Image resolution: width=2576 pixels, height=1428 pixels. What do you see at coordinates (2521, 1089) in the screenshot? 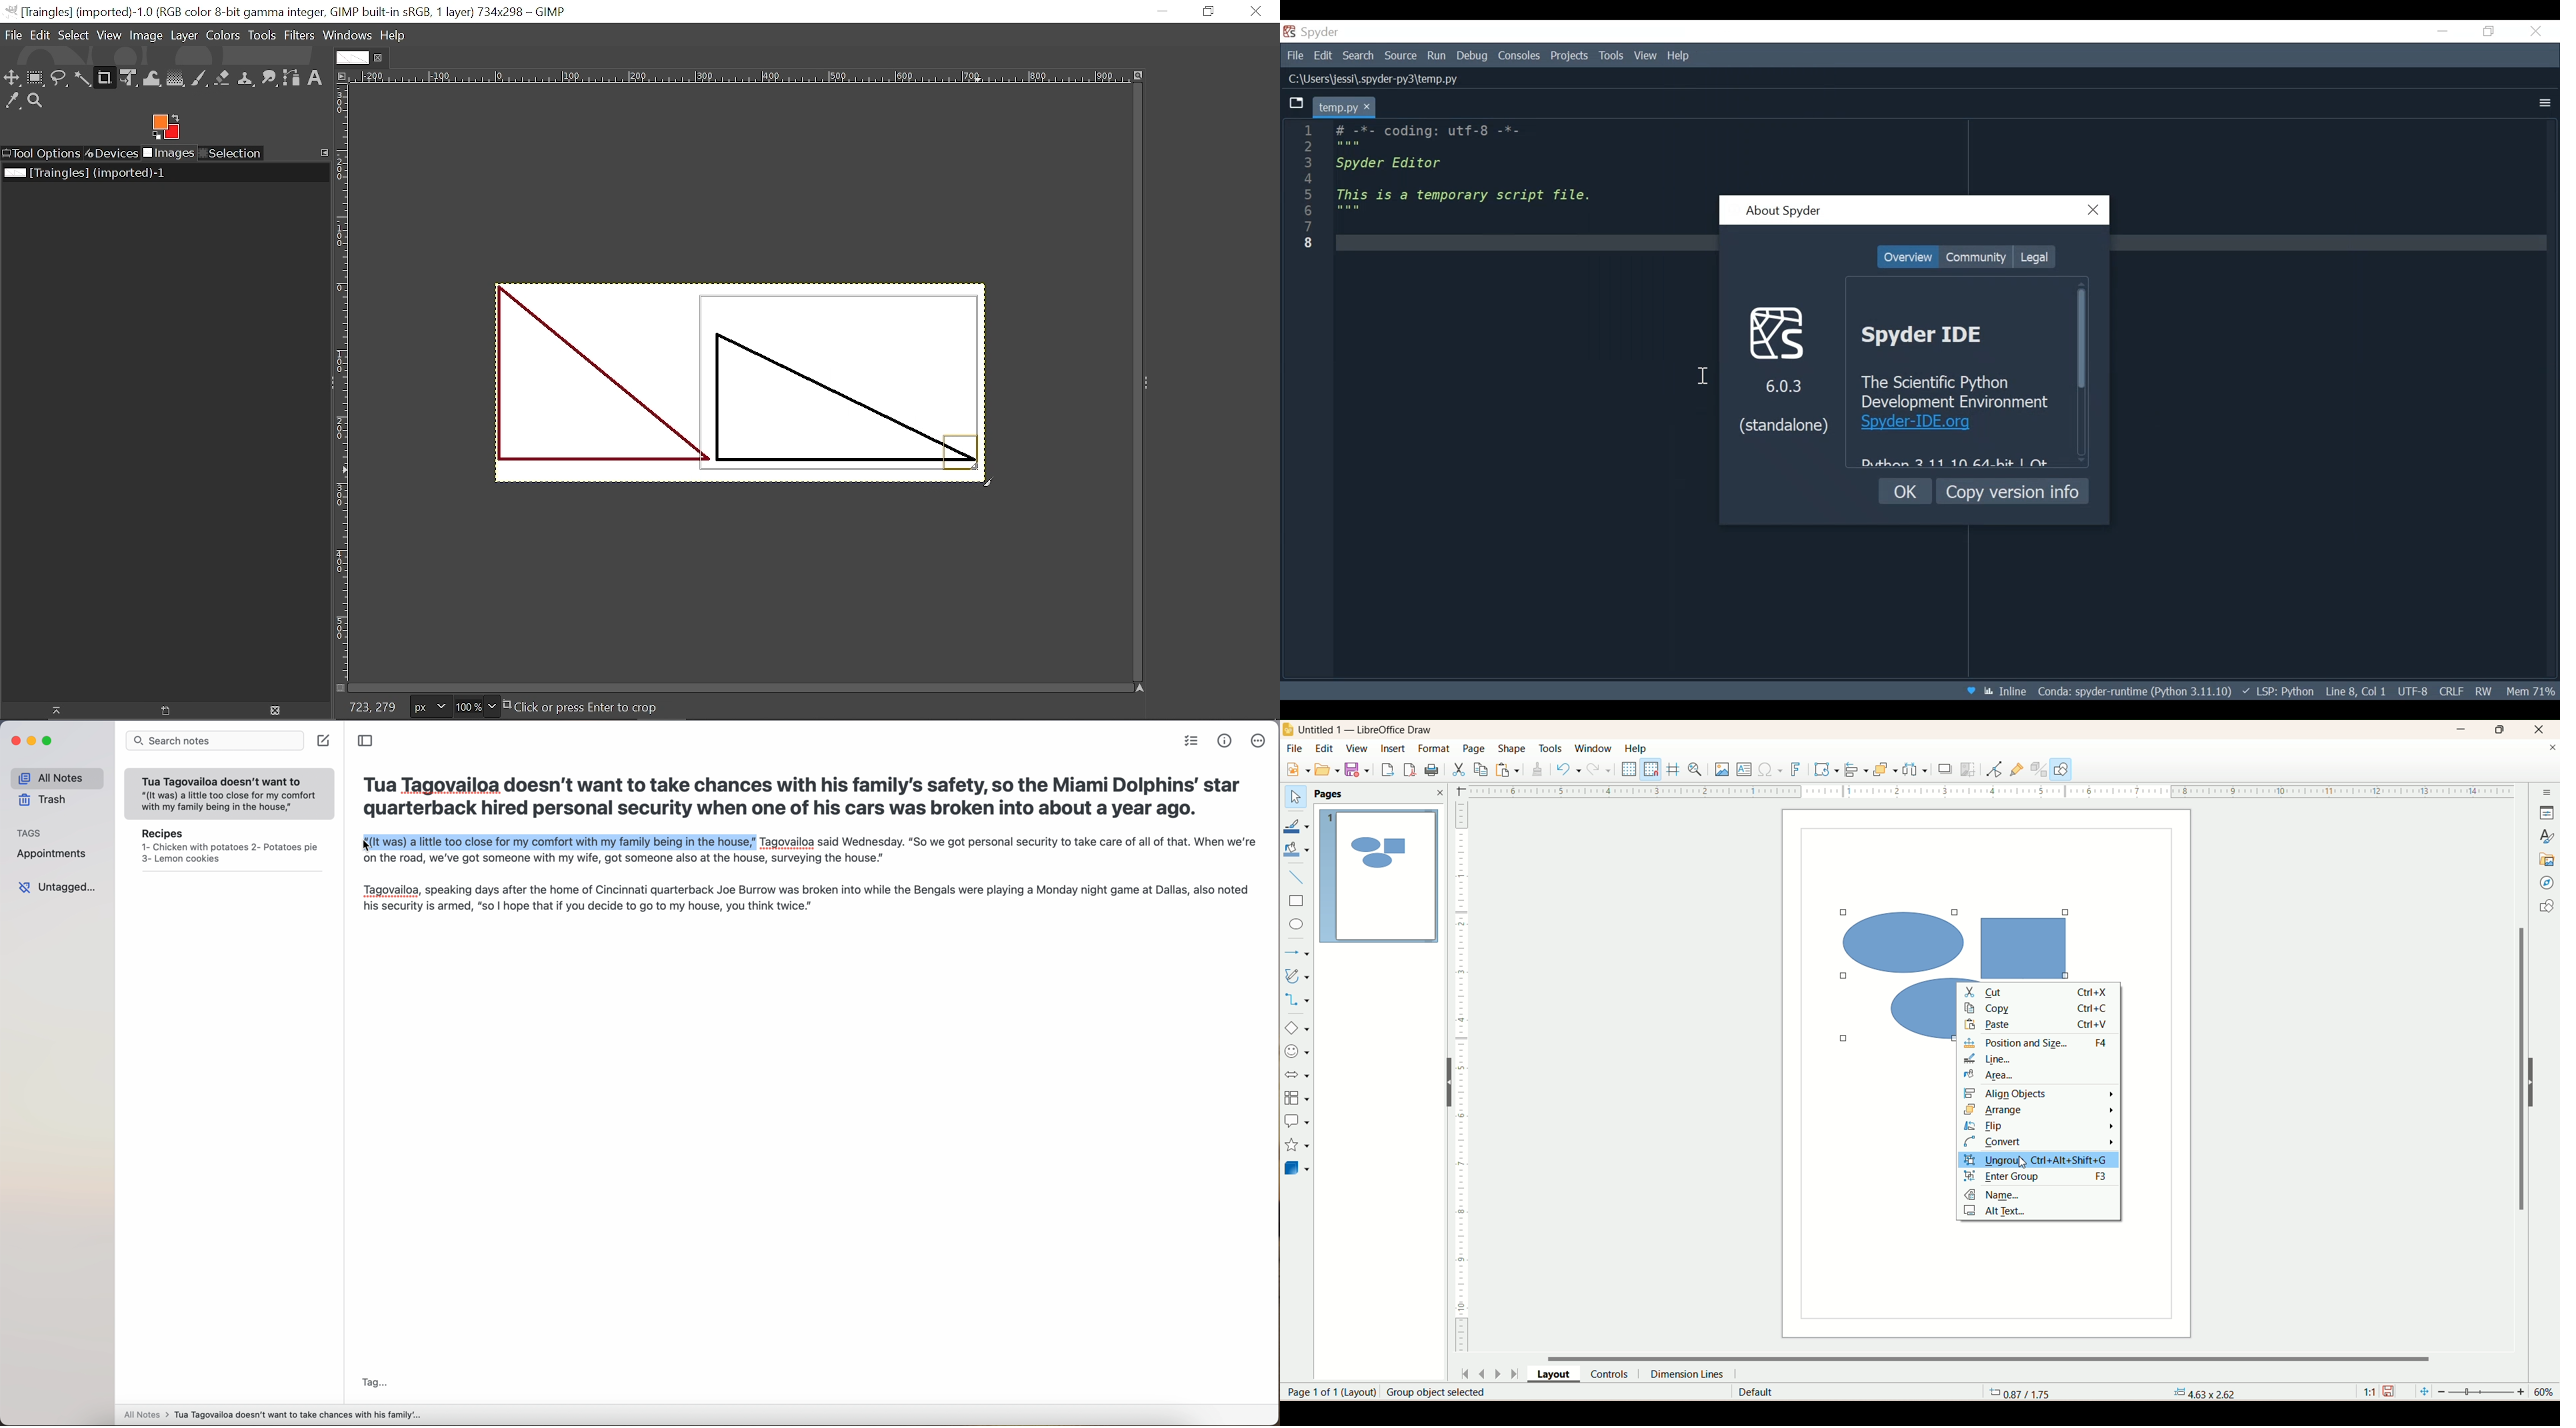
I see `vertical scroll bar` at bounding box center [2521, 1089].